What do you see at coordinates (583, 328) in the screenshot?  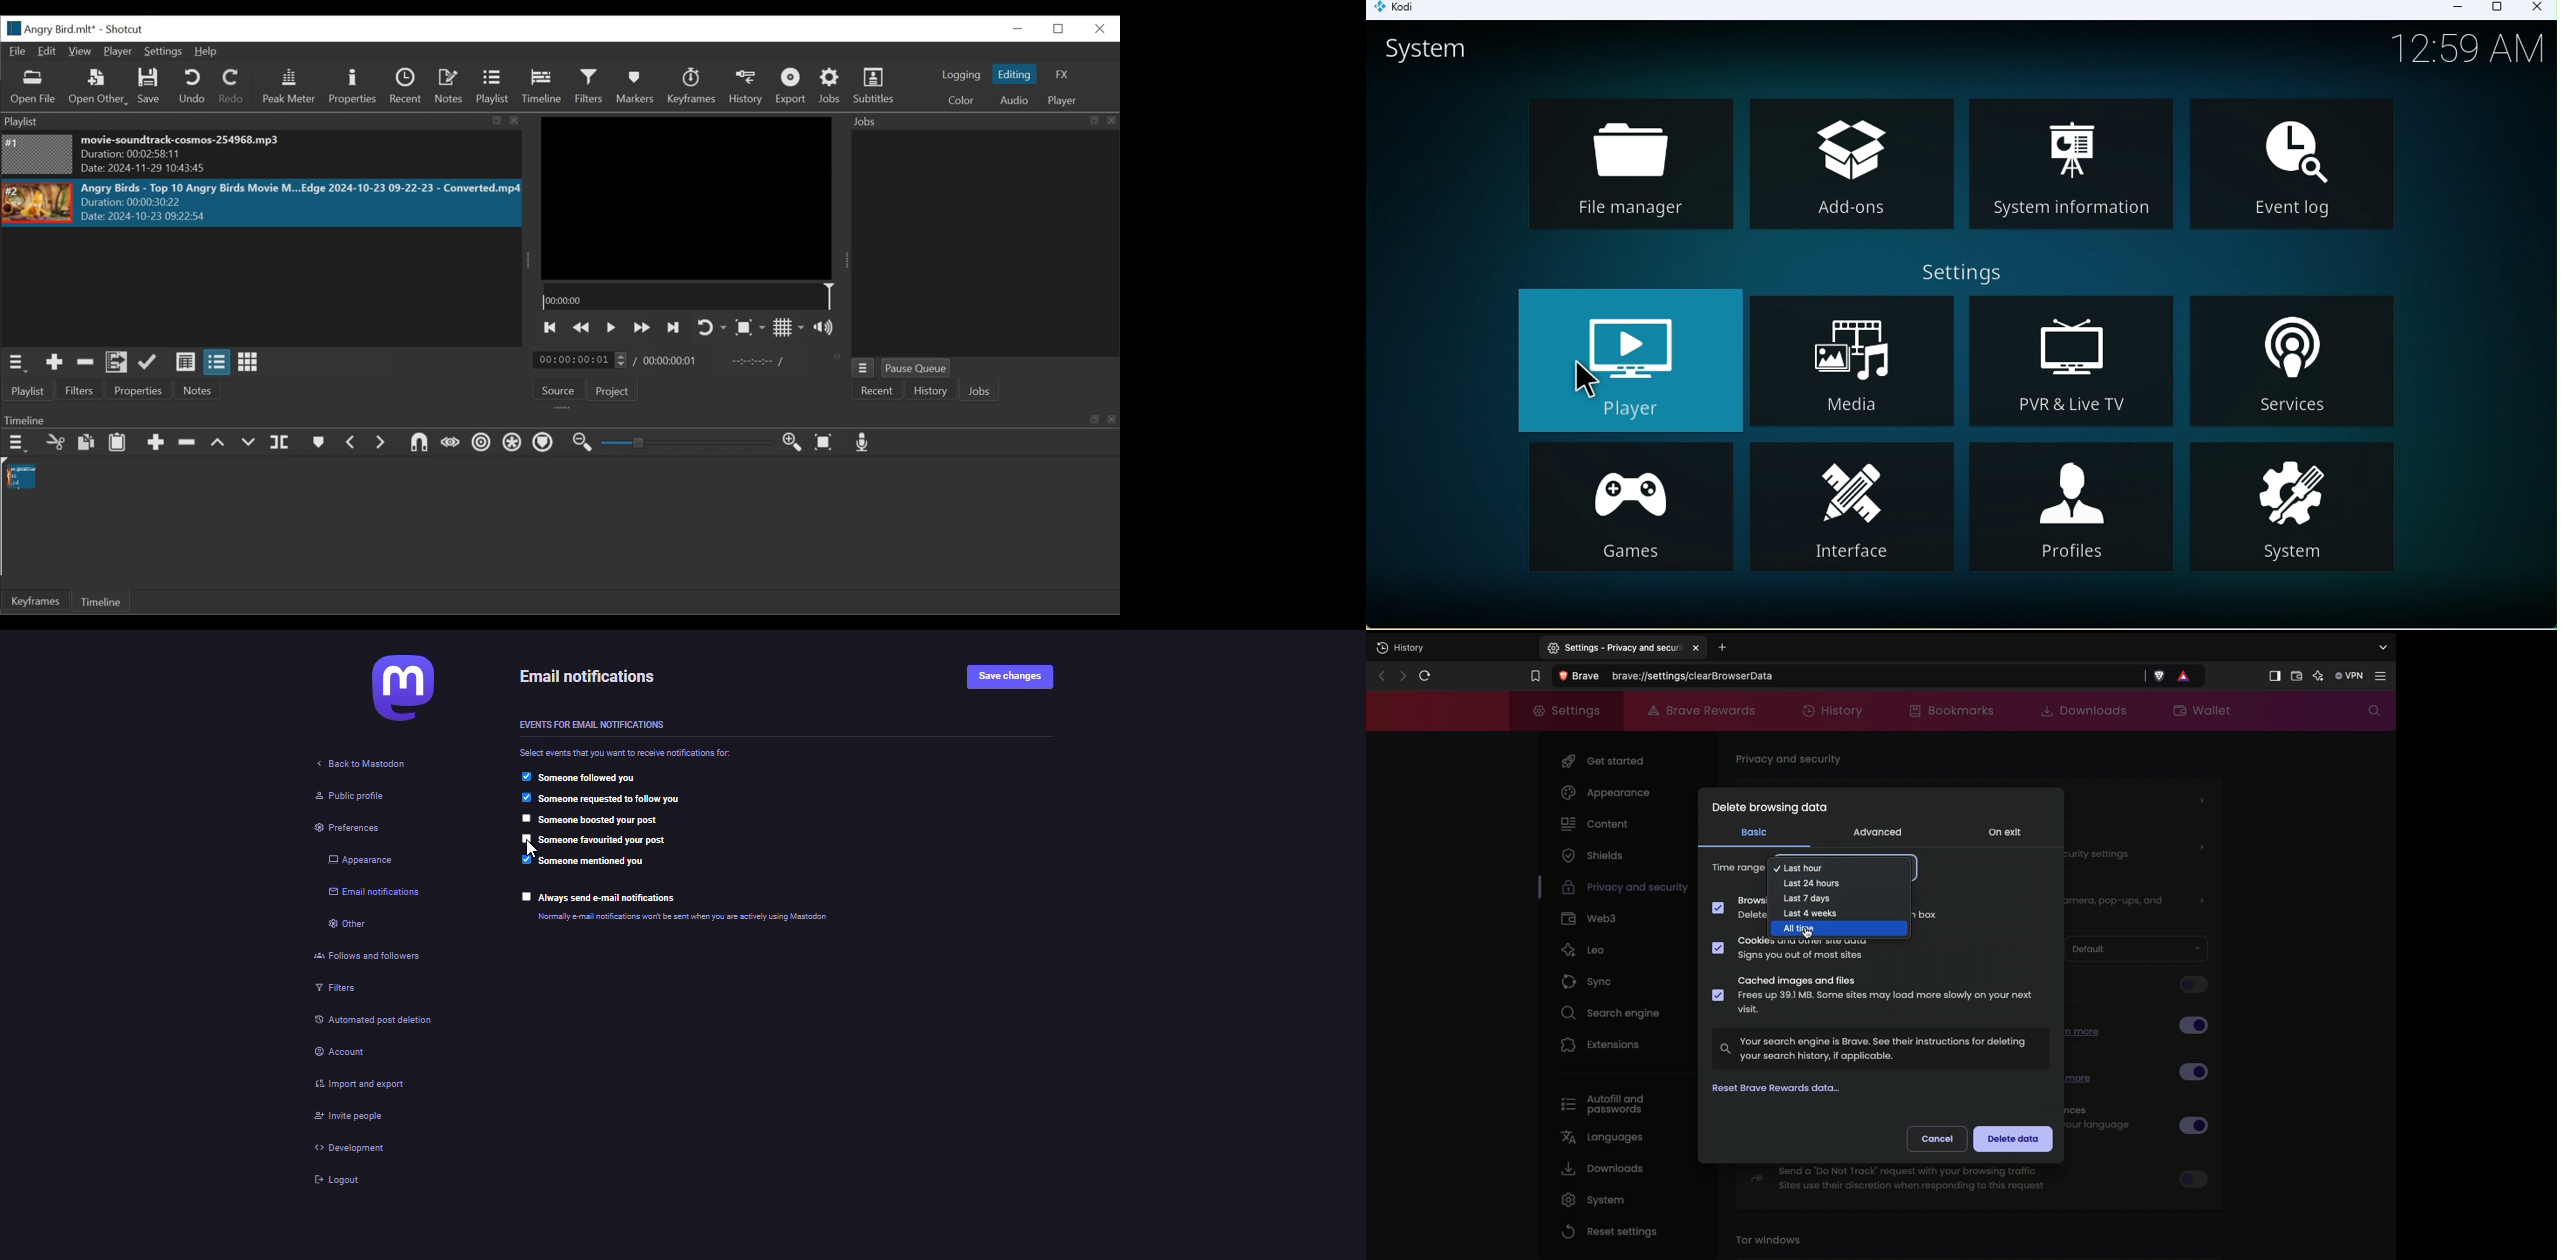 I see `Play quickly backward` at bounding box center [583, 328].